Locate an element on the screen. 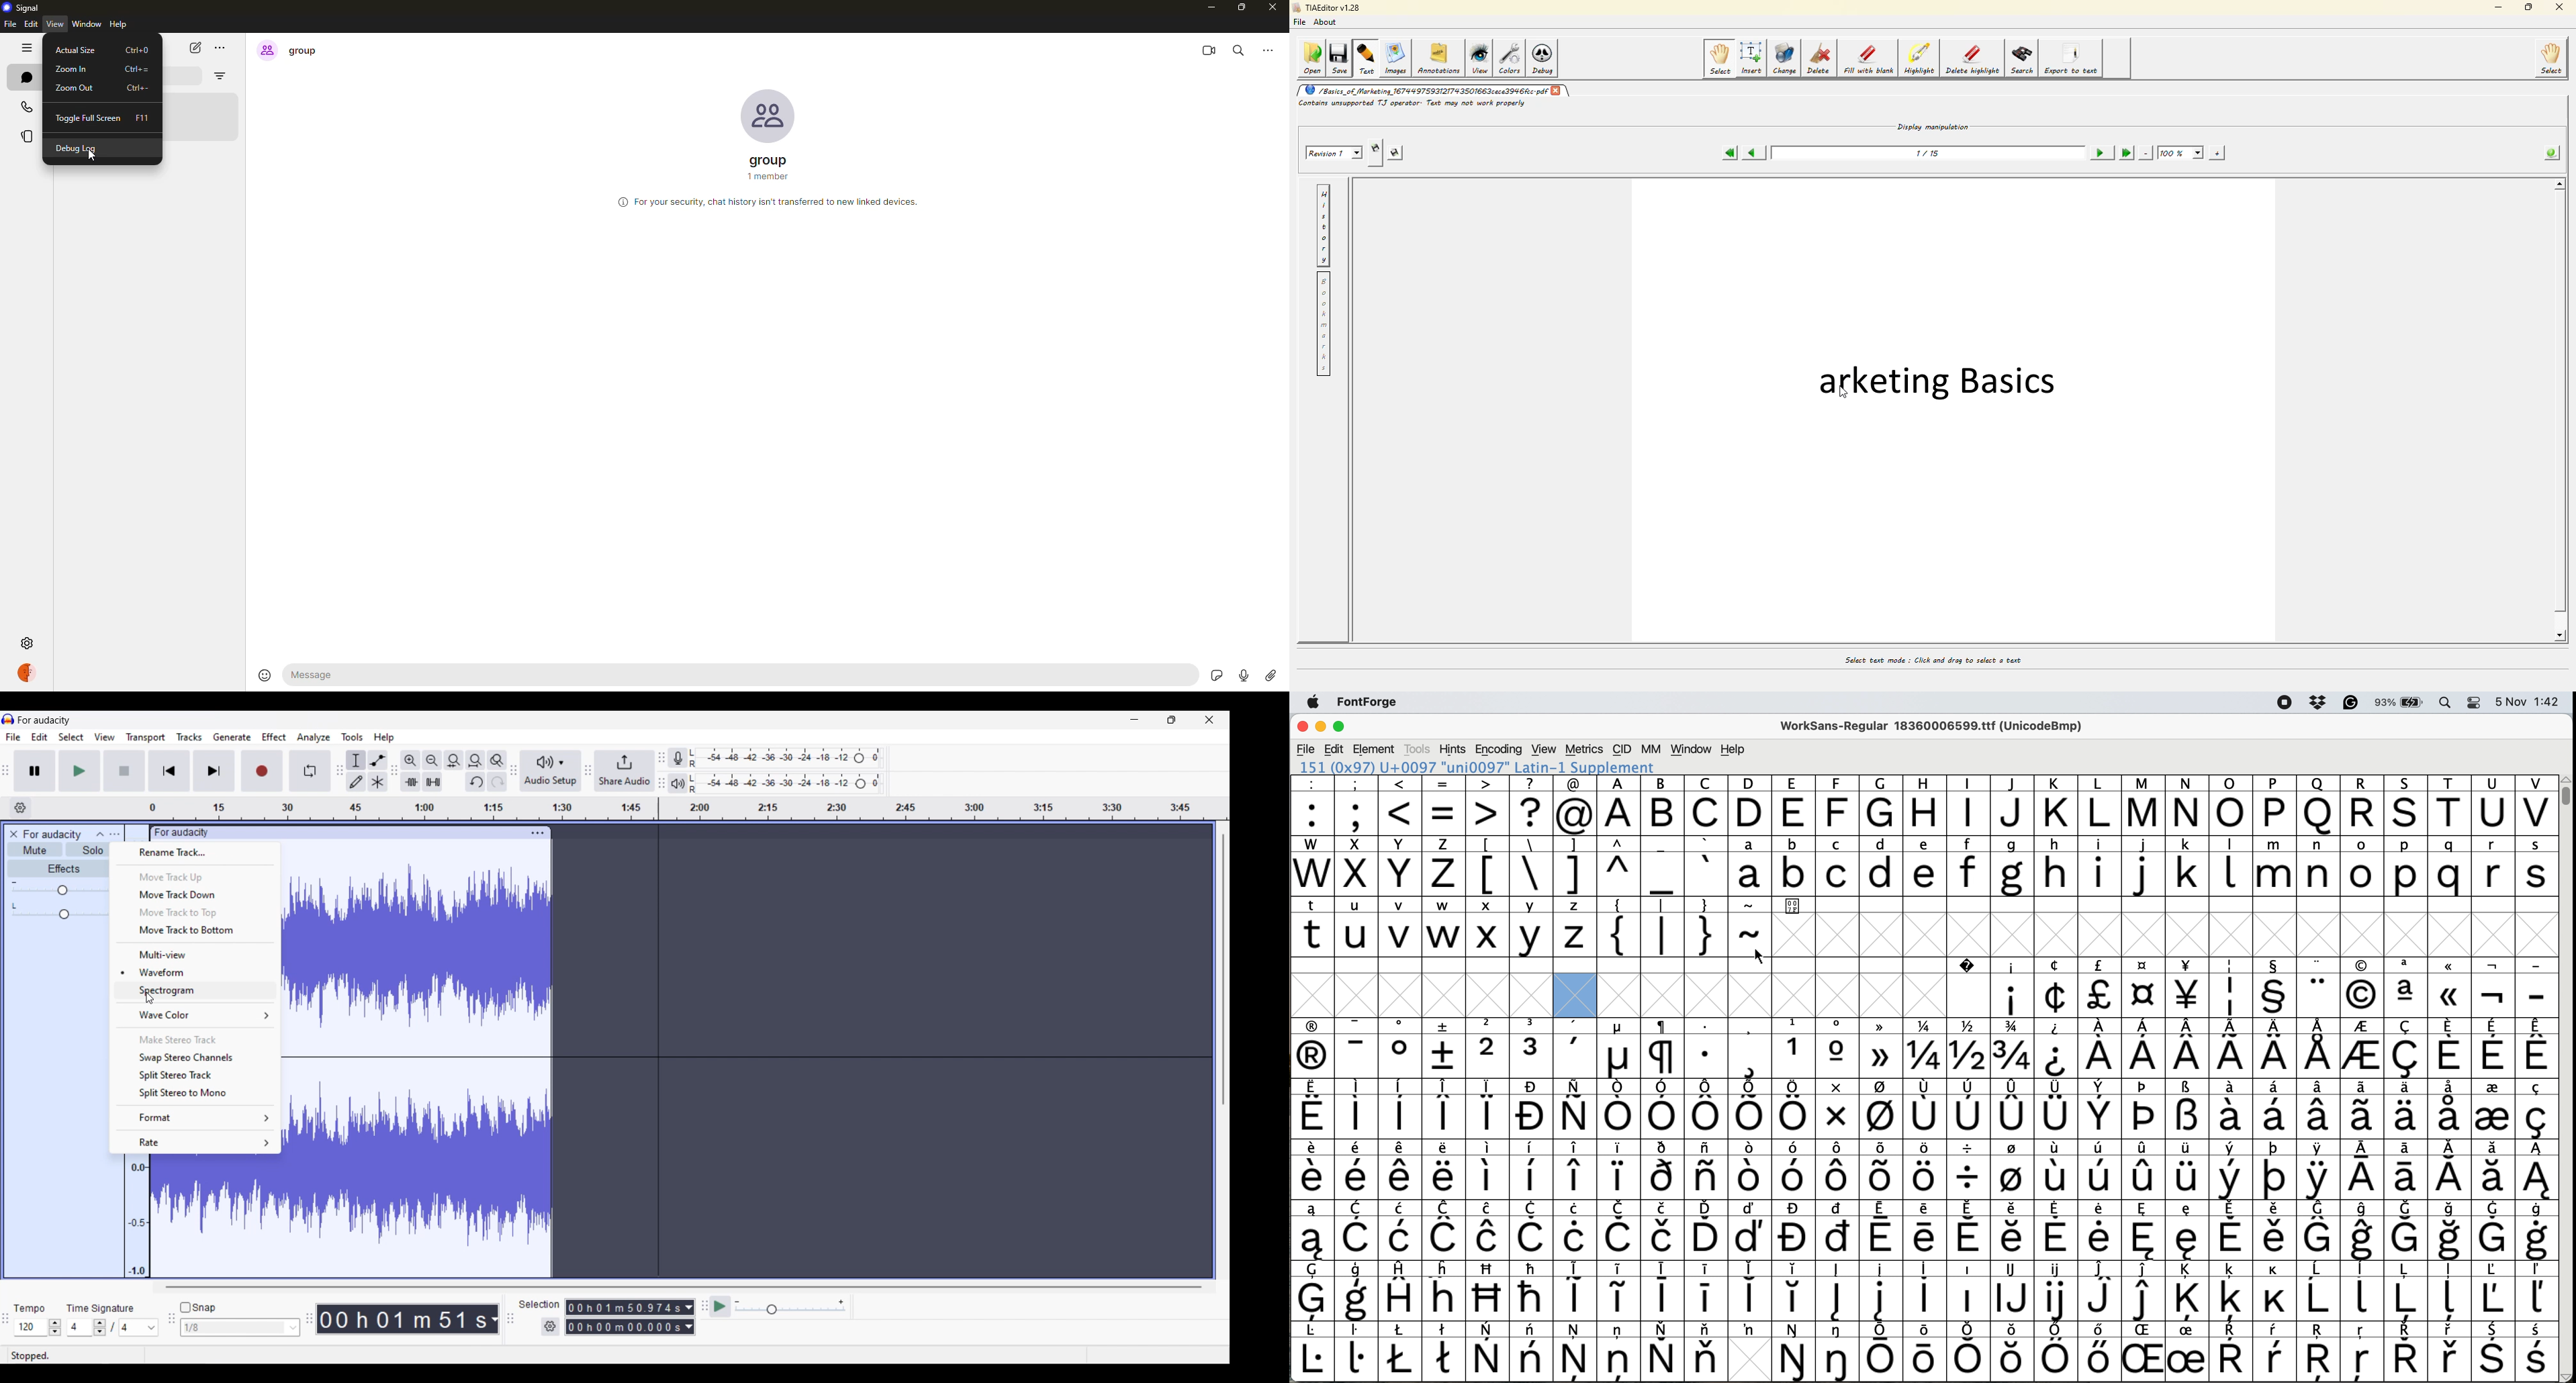 The image size is (2576, 1400). symbol is located at coordinates (1706, 1230).